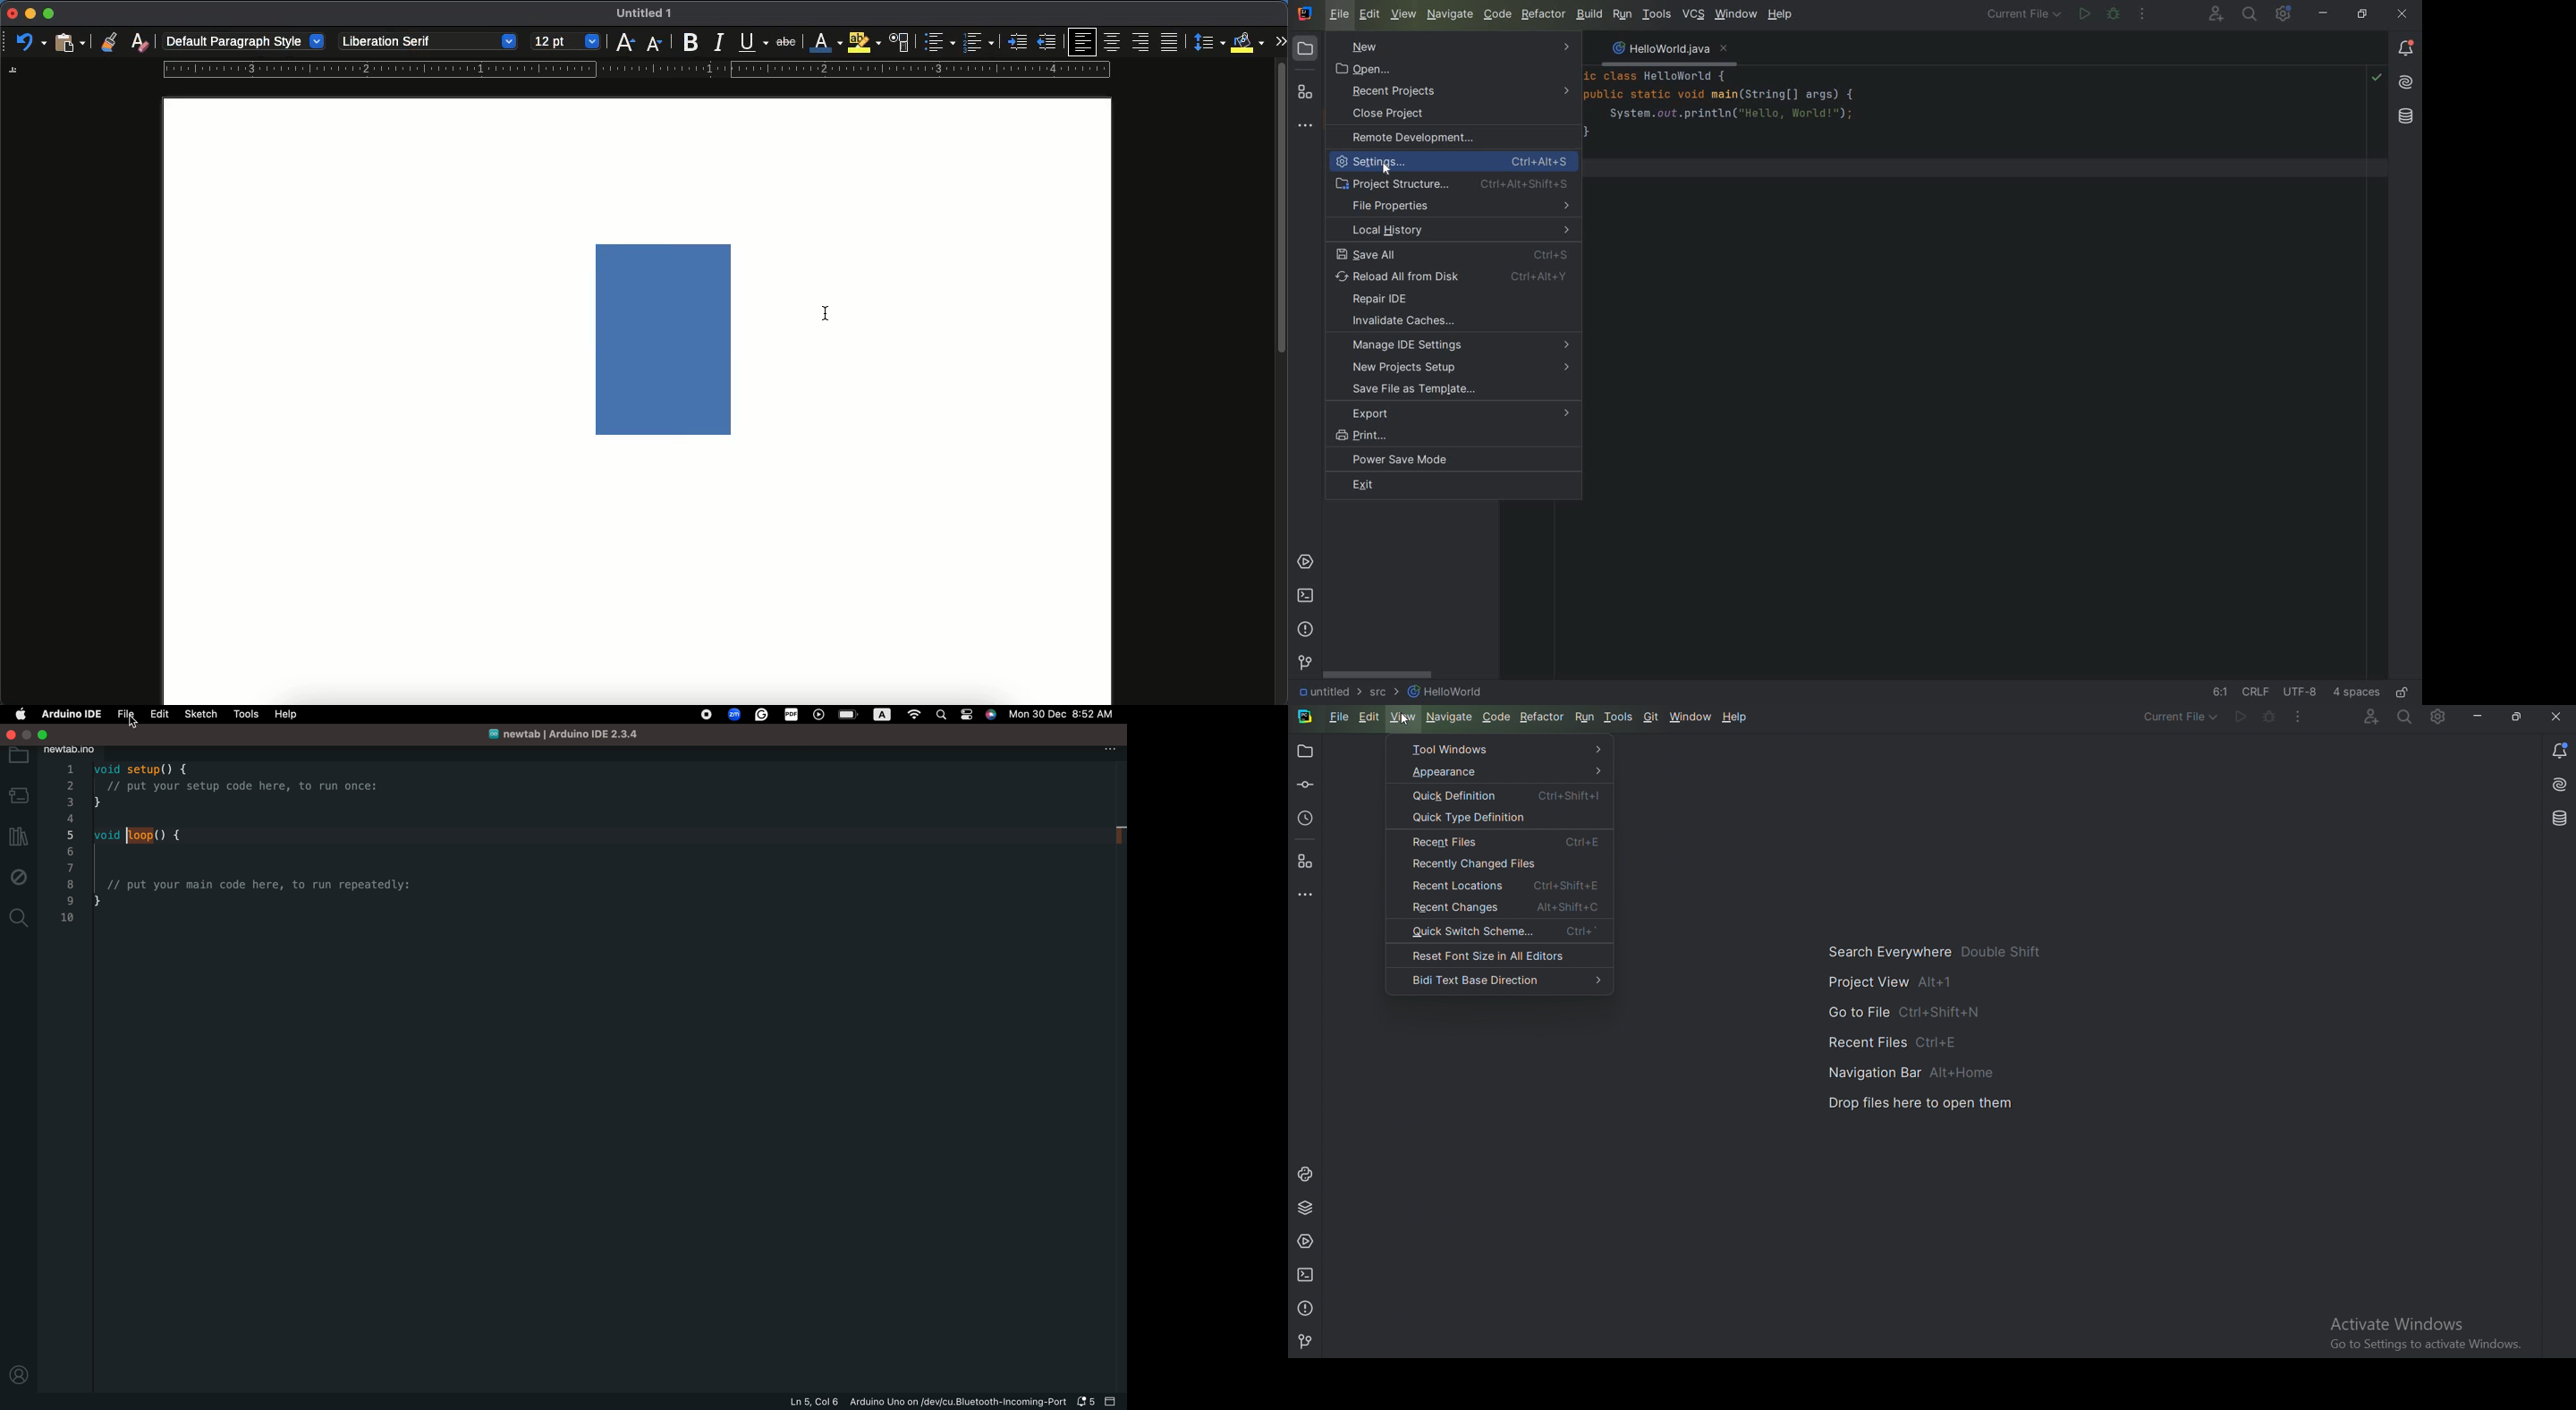 The image size is (2576, 1428). What do you see at coordinates (1403, 716) in the screenshot?
I see `view` at bounding box center [1403, 716].